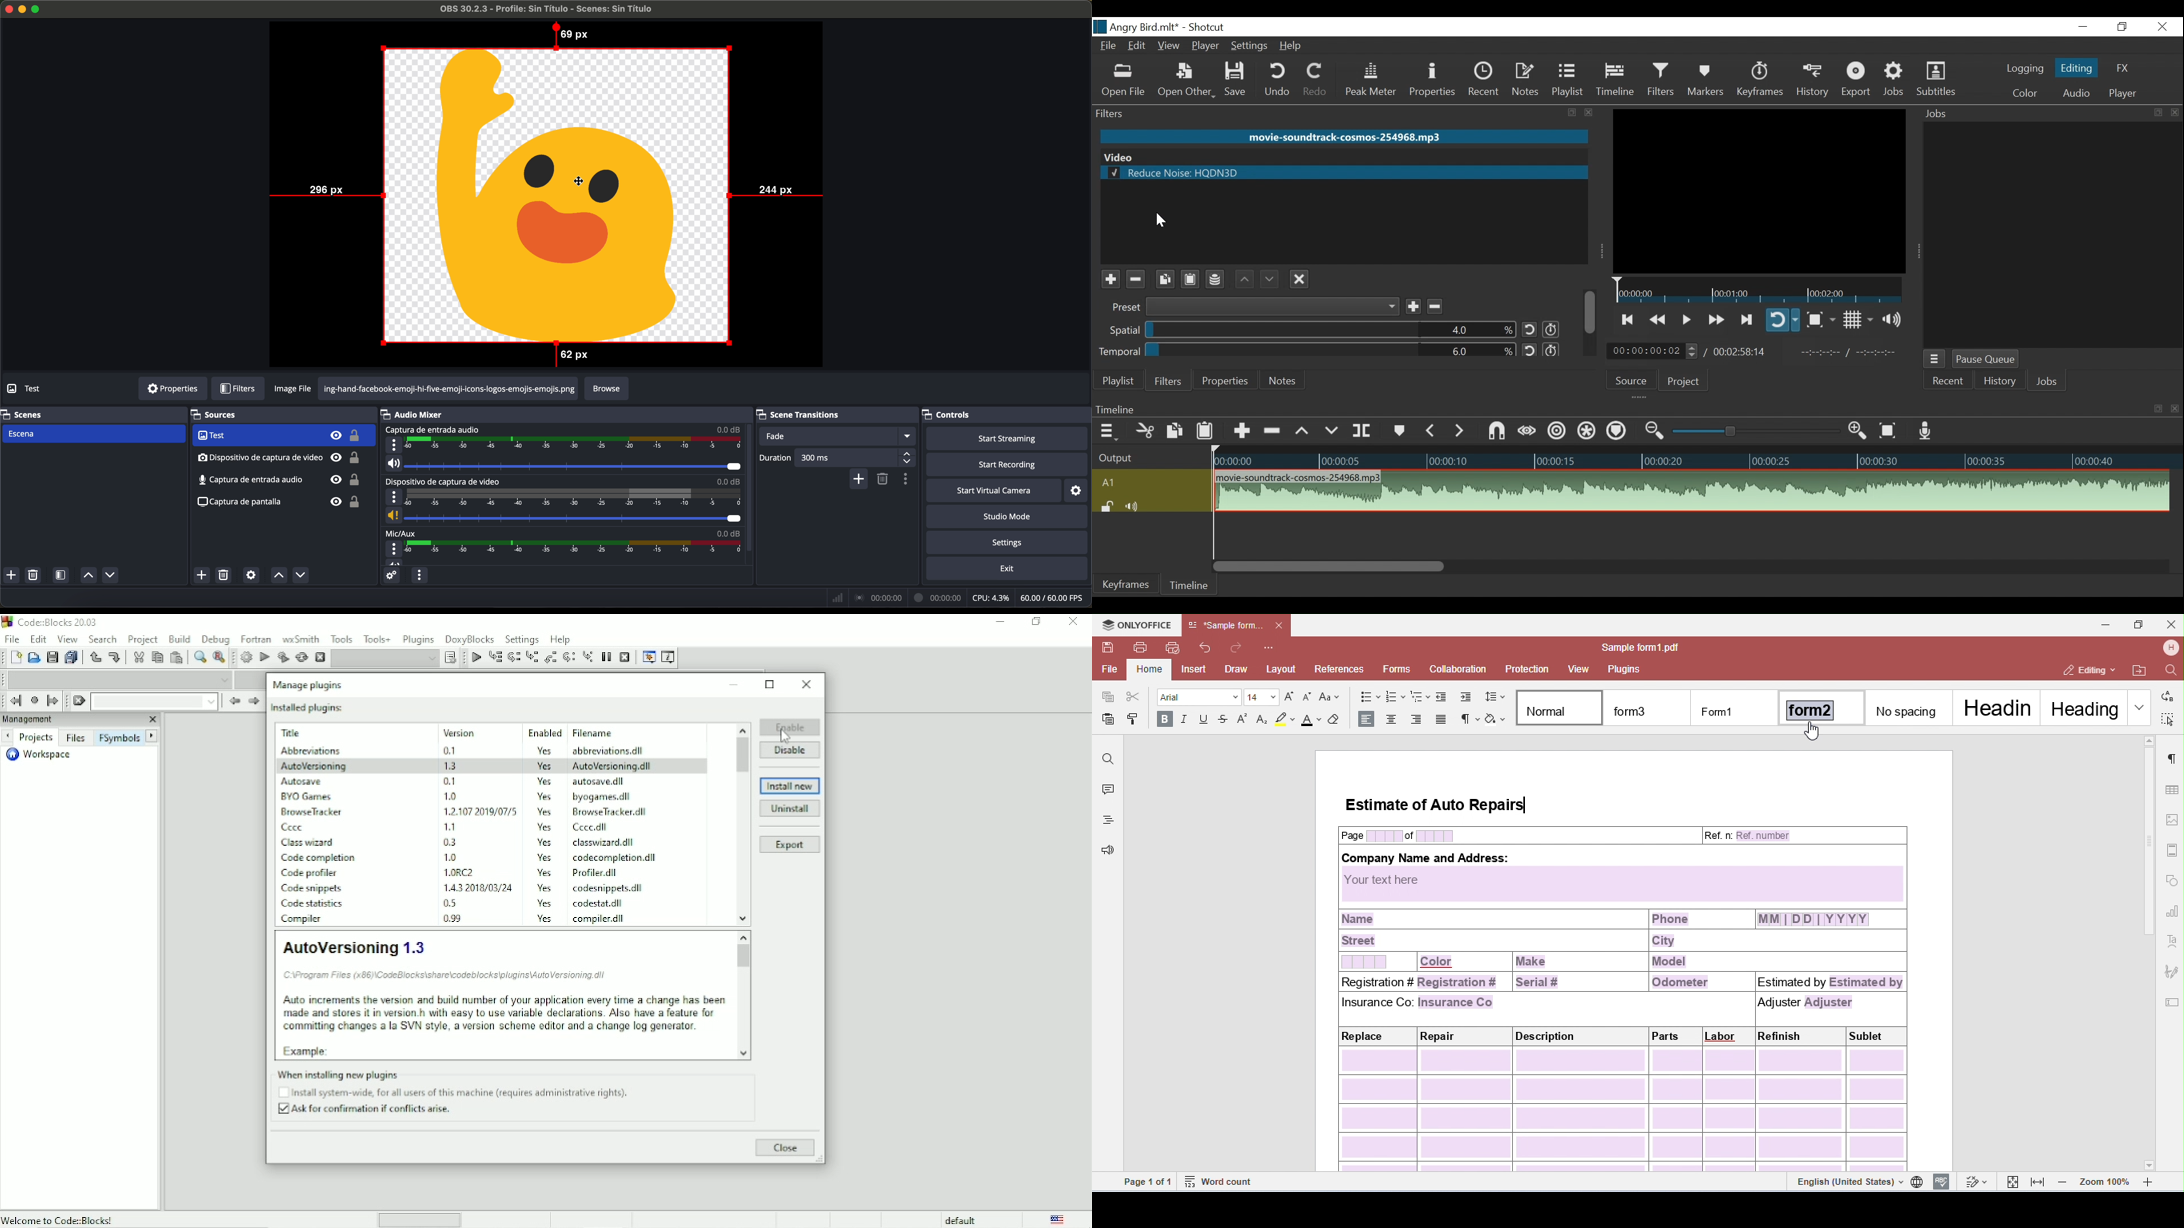 Image resolution: width=2184 pixels, height=1232 pixels. I want to click on plugin, so click(306, 795).